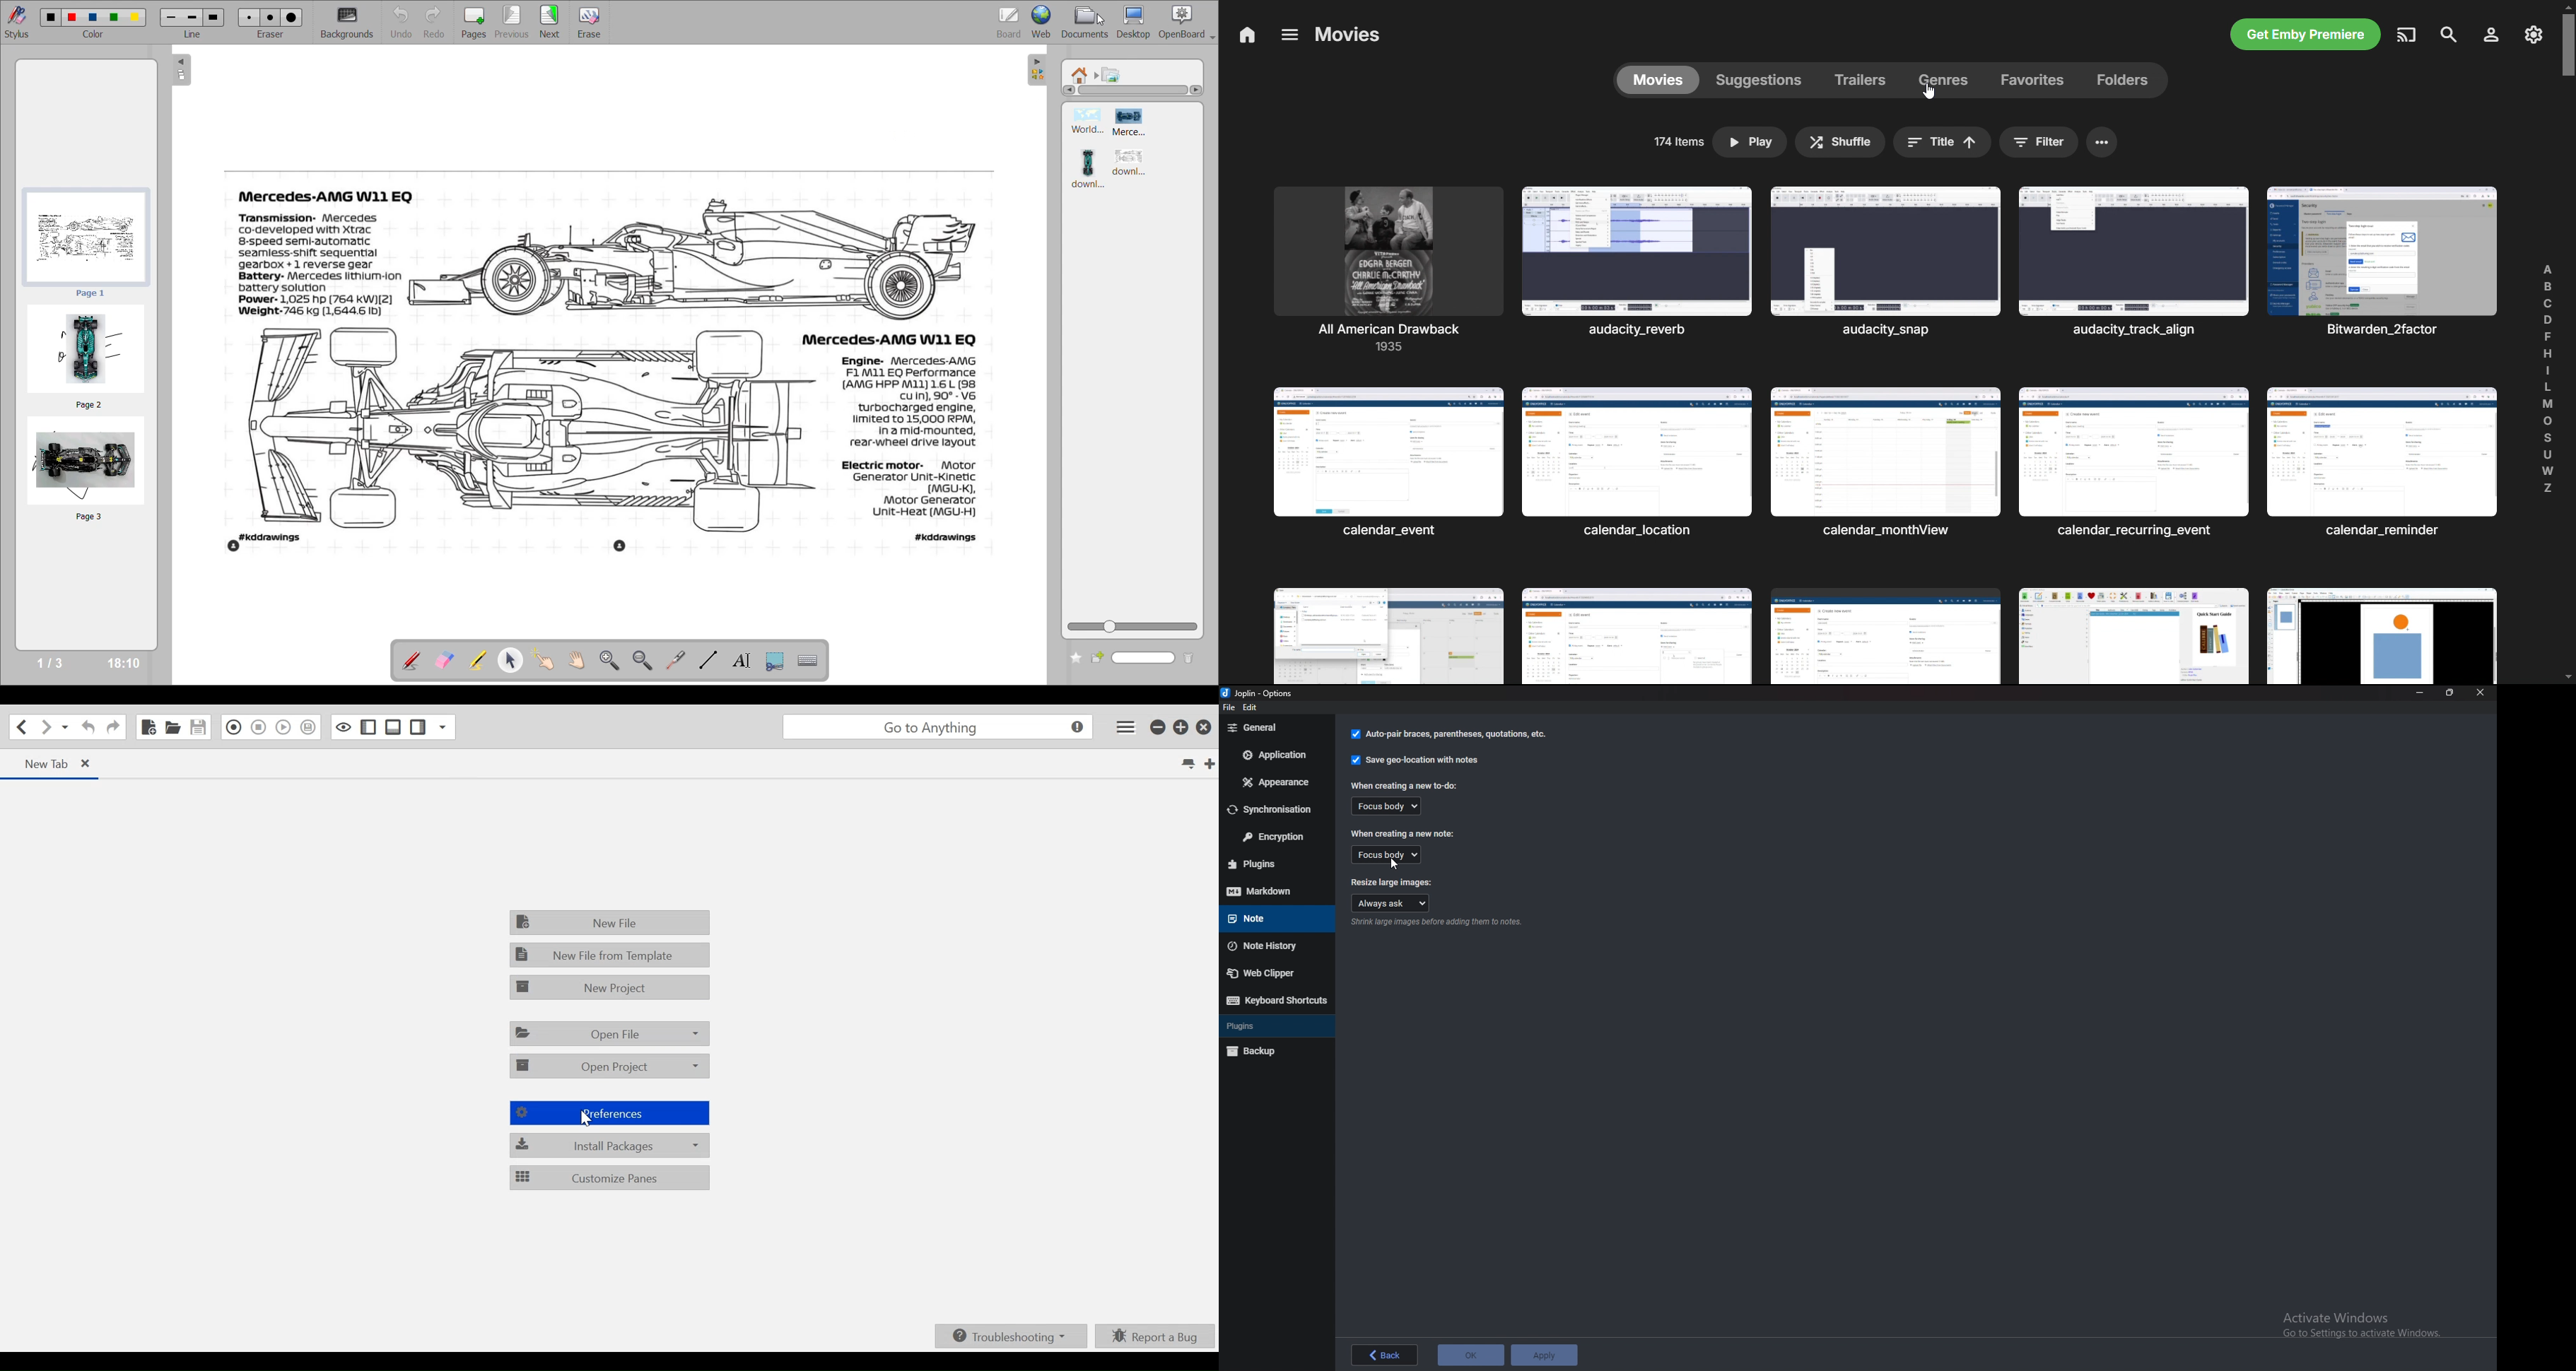 The height and width of the screenshot is (1372, 2576). What do you see at coordinates (1273, 810) in the screenshot?
I see `Synchronization` at bounding box center [1273, 810].